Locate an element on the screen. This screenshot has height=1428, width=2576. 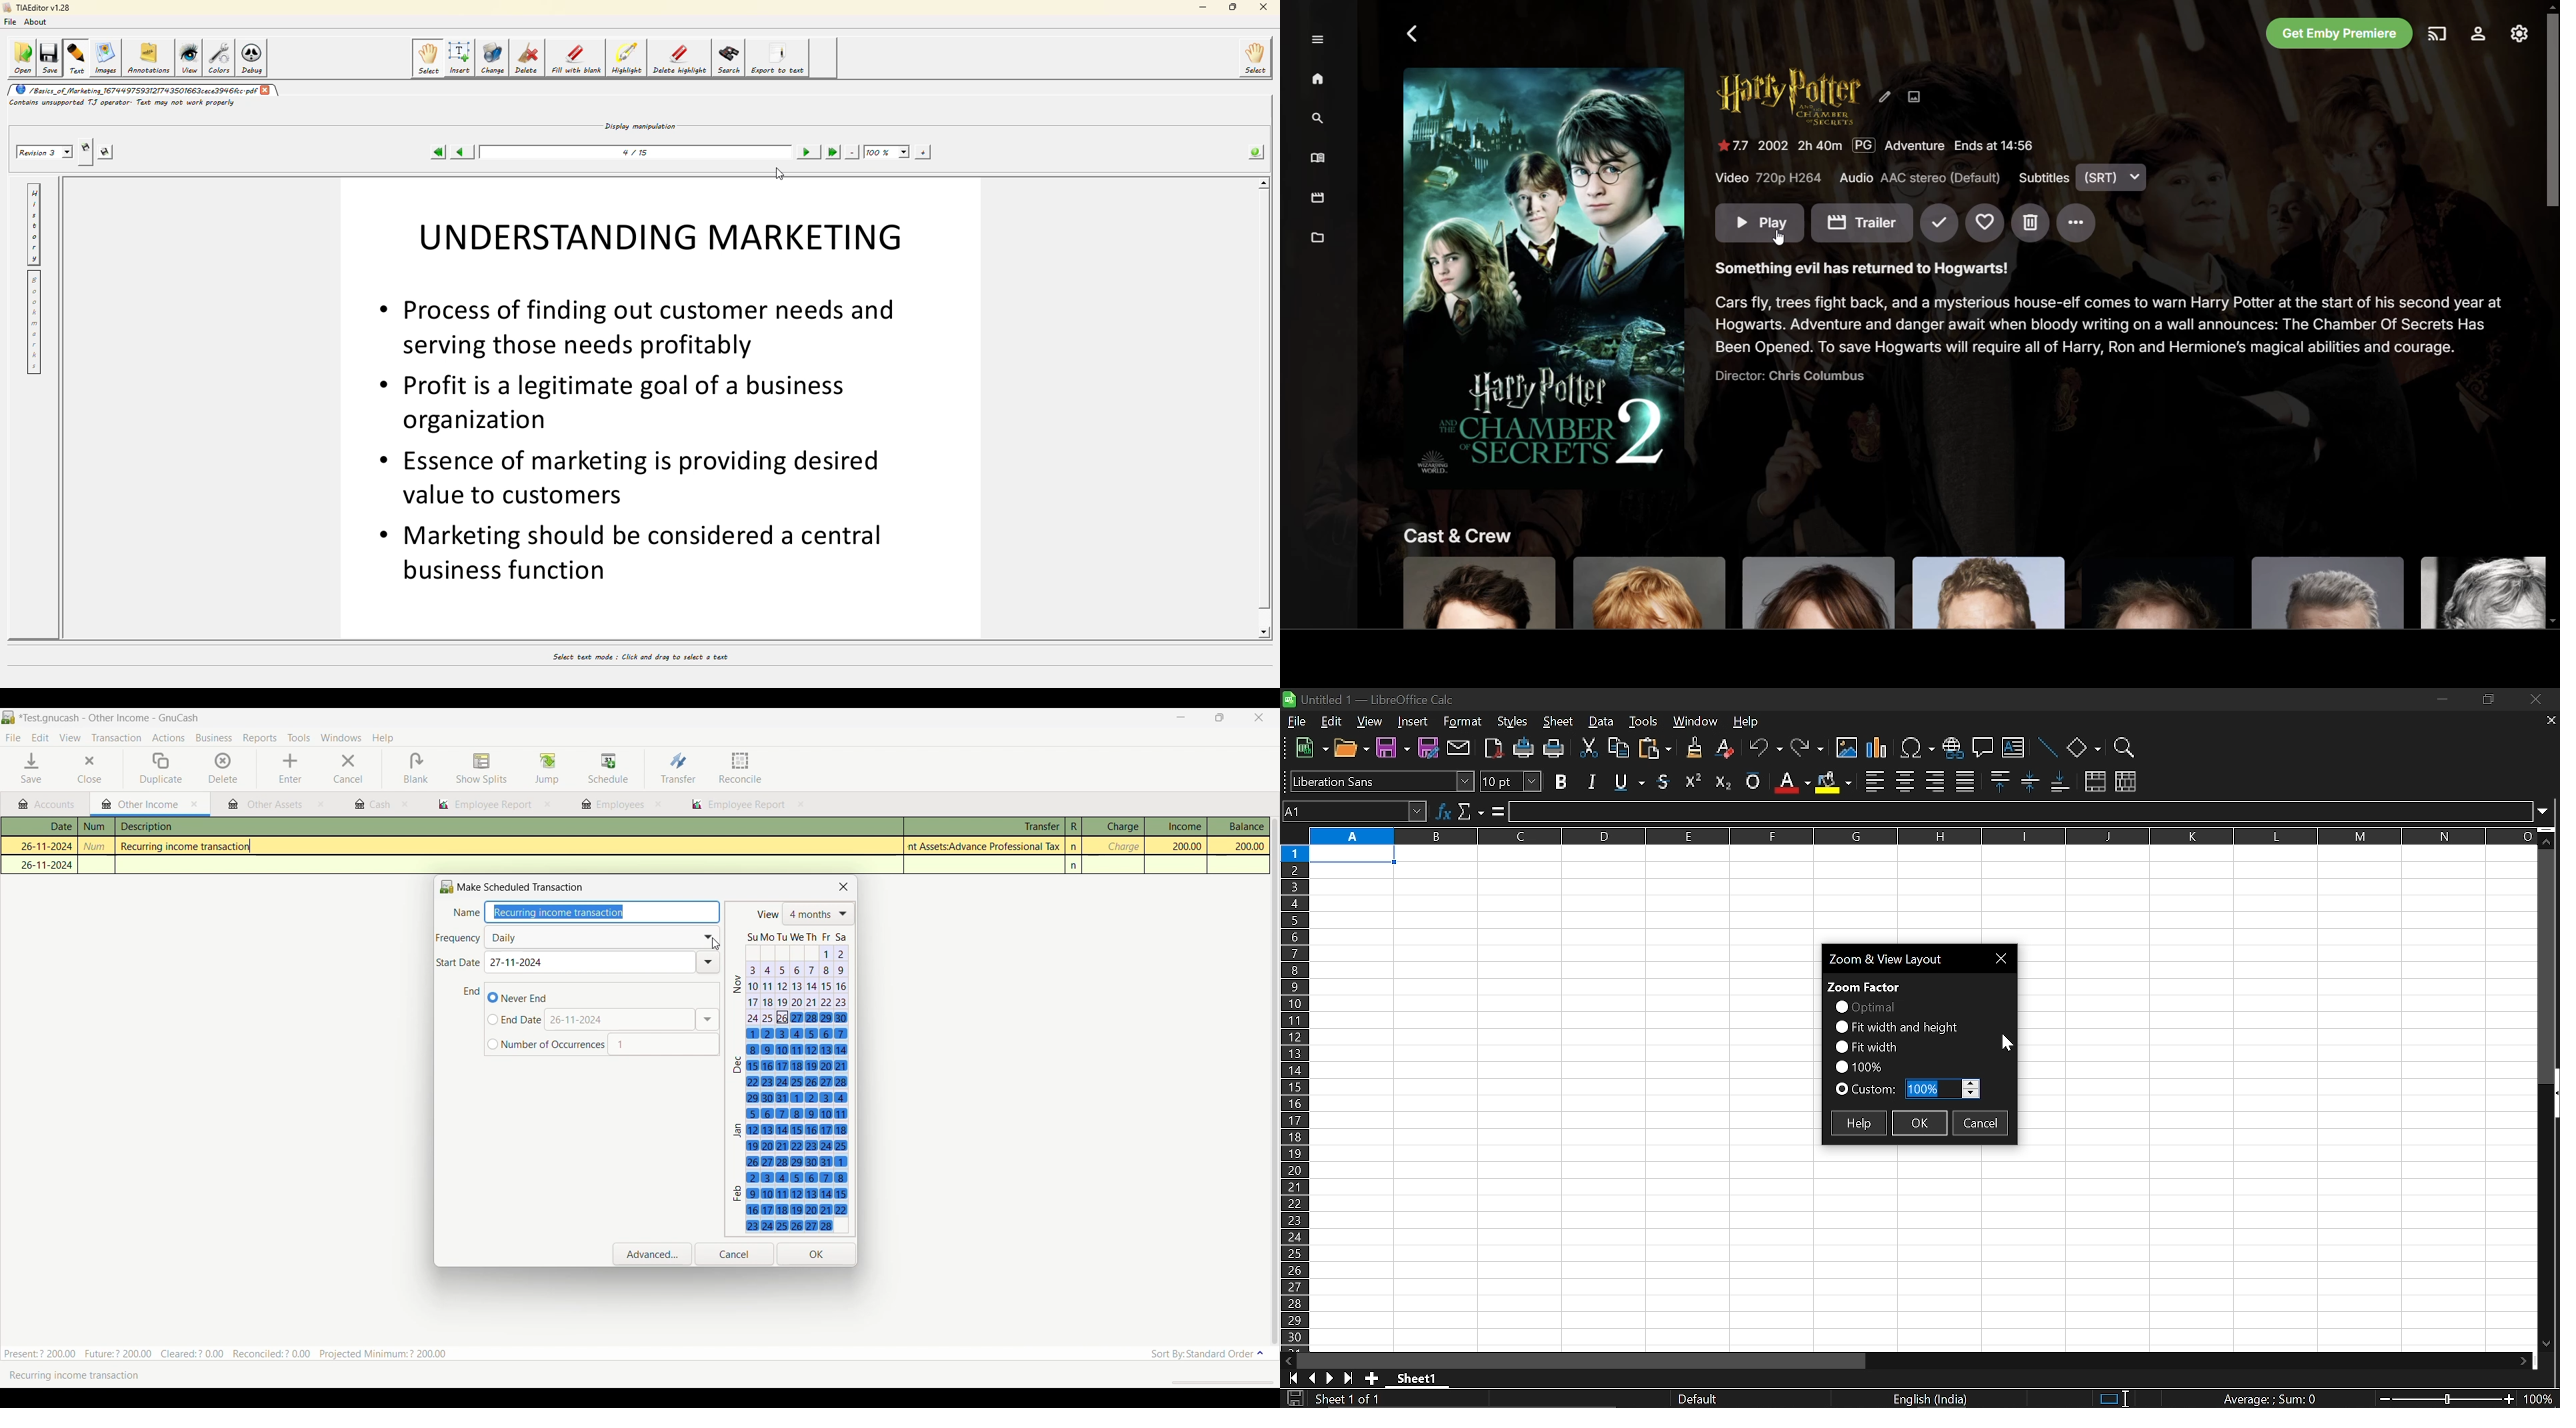
help is located at coordinates (1748, 724).